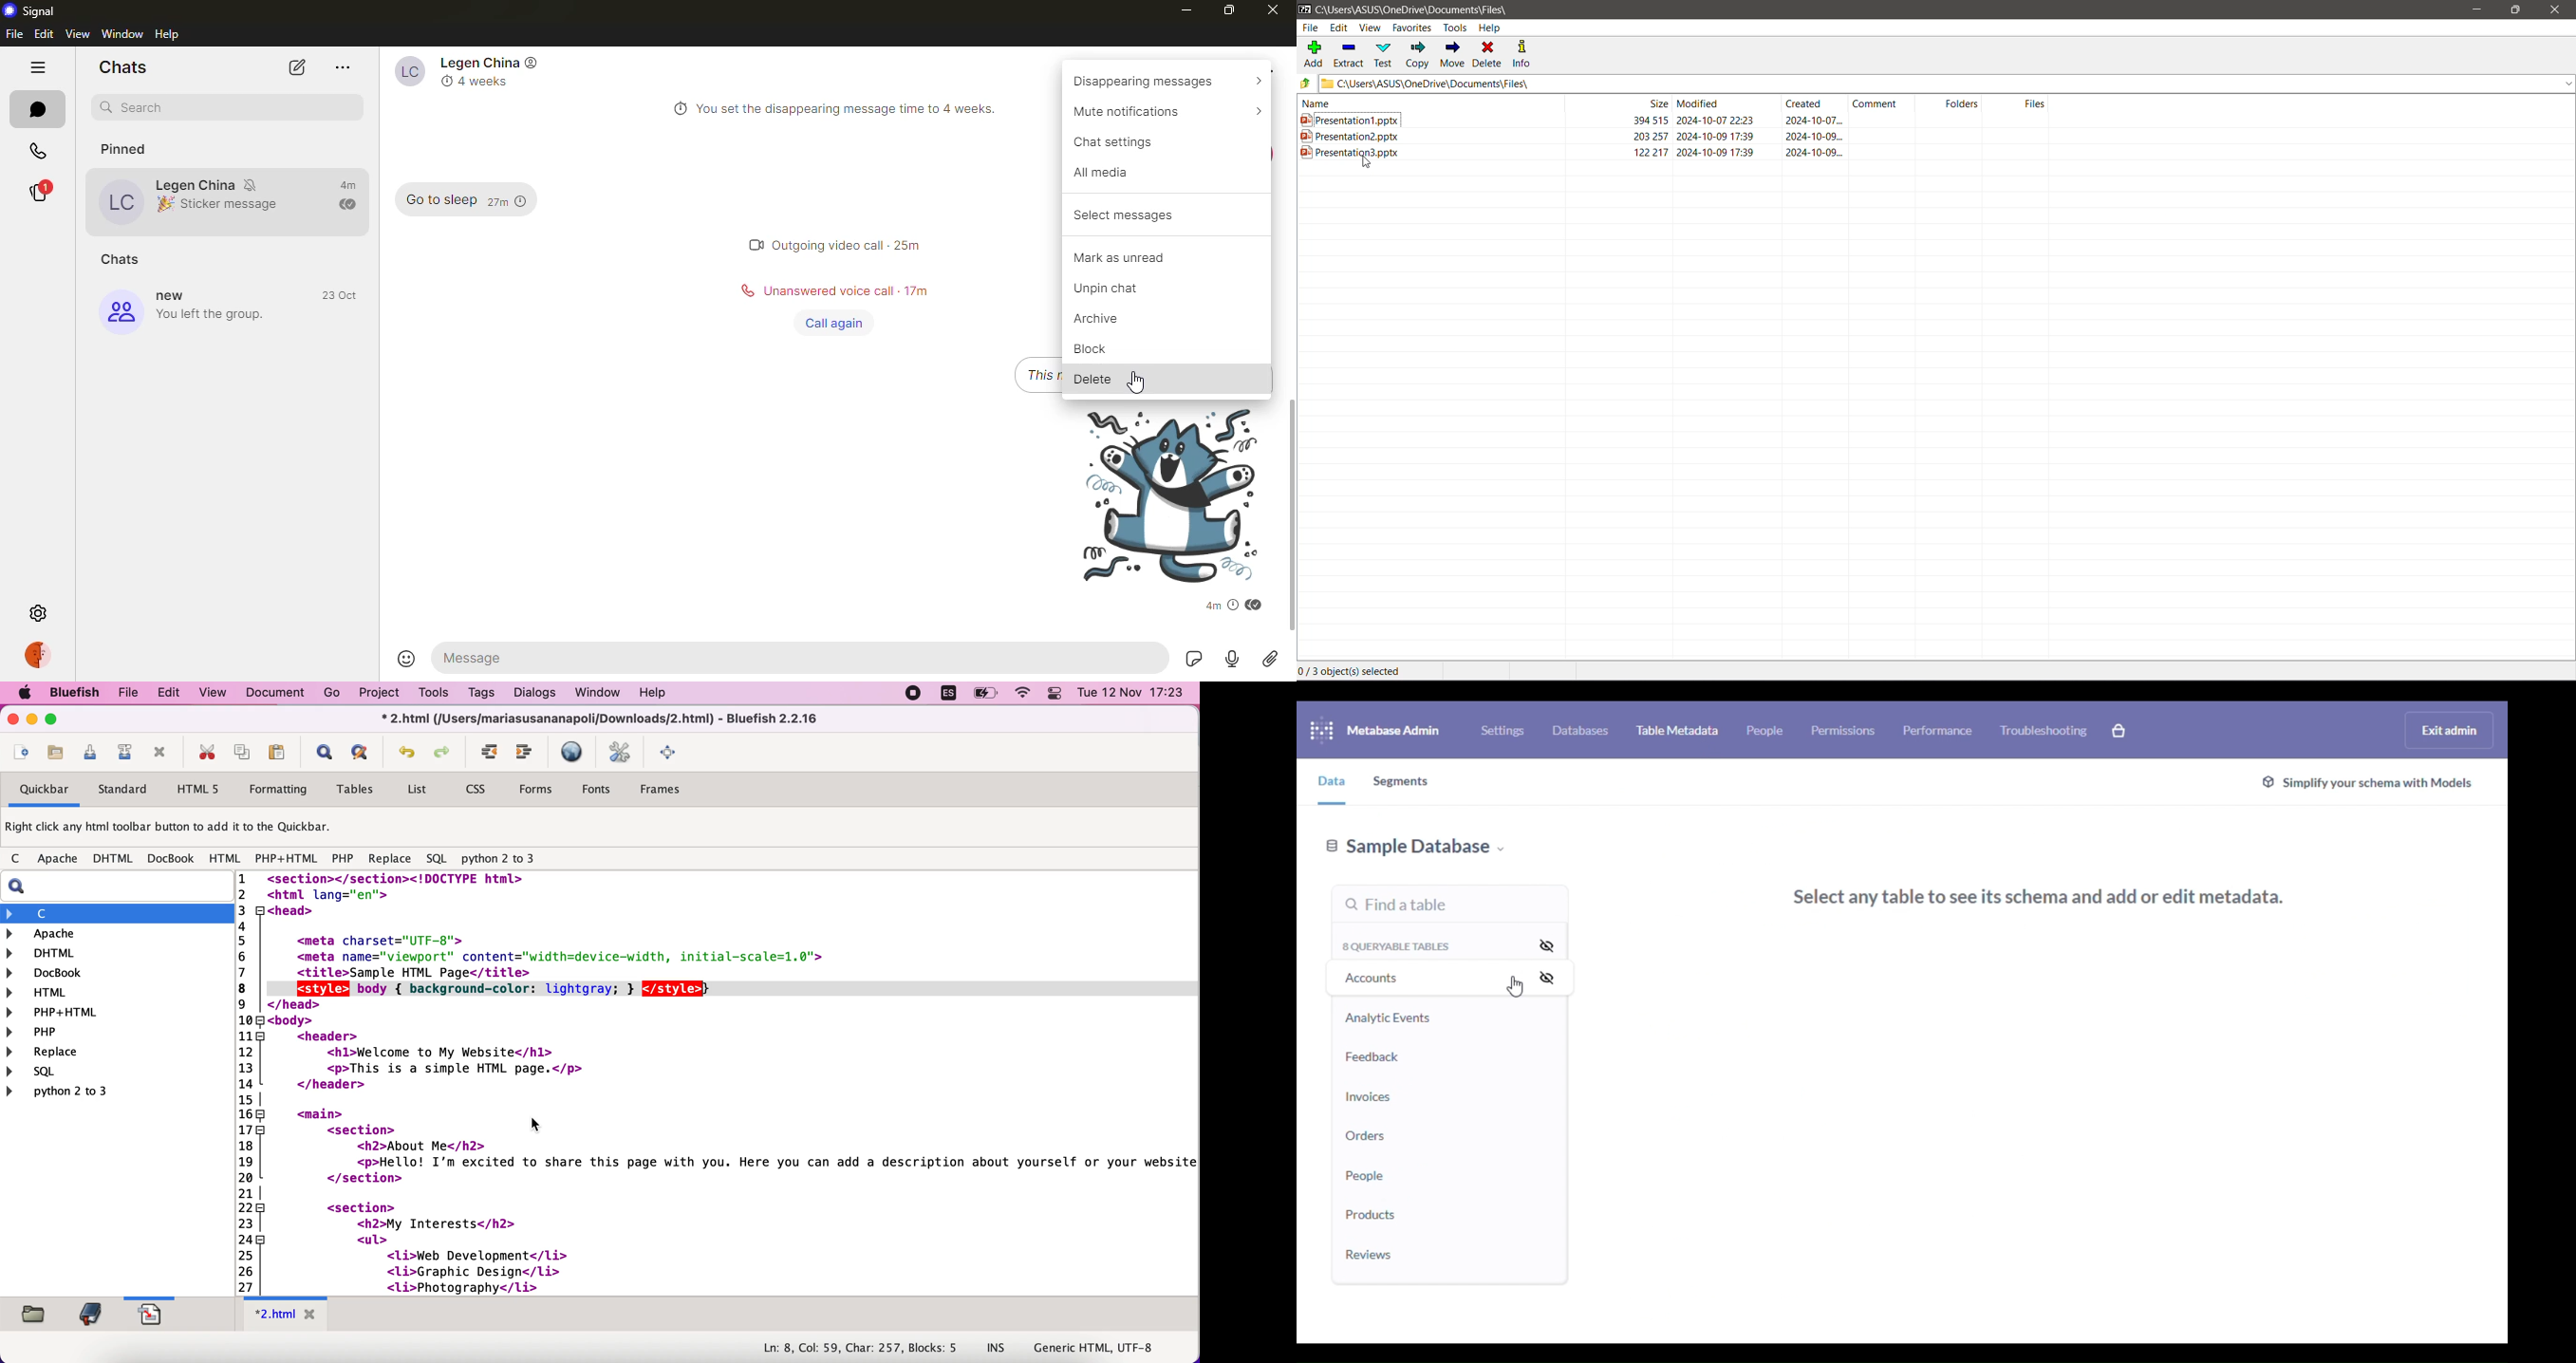 The height and width of the screenshot is (1372, 2576). Describe the element at coordinates (235, 106) in the screenshot. I see `search` at that location.